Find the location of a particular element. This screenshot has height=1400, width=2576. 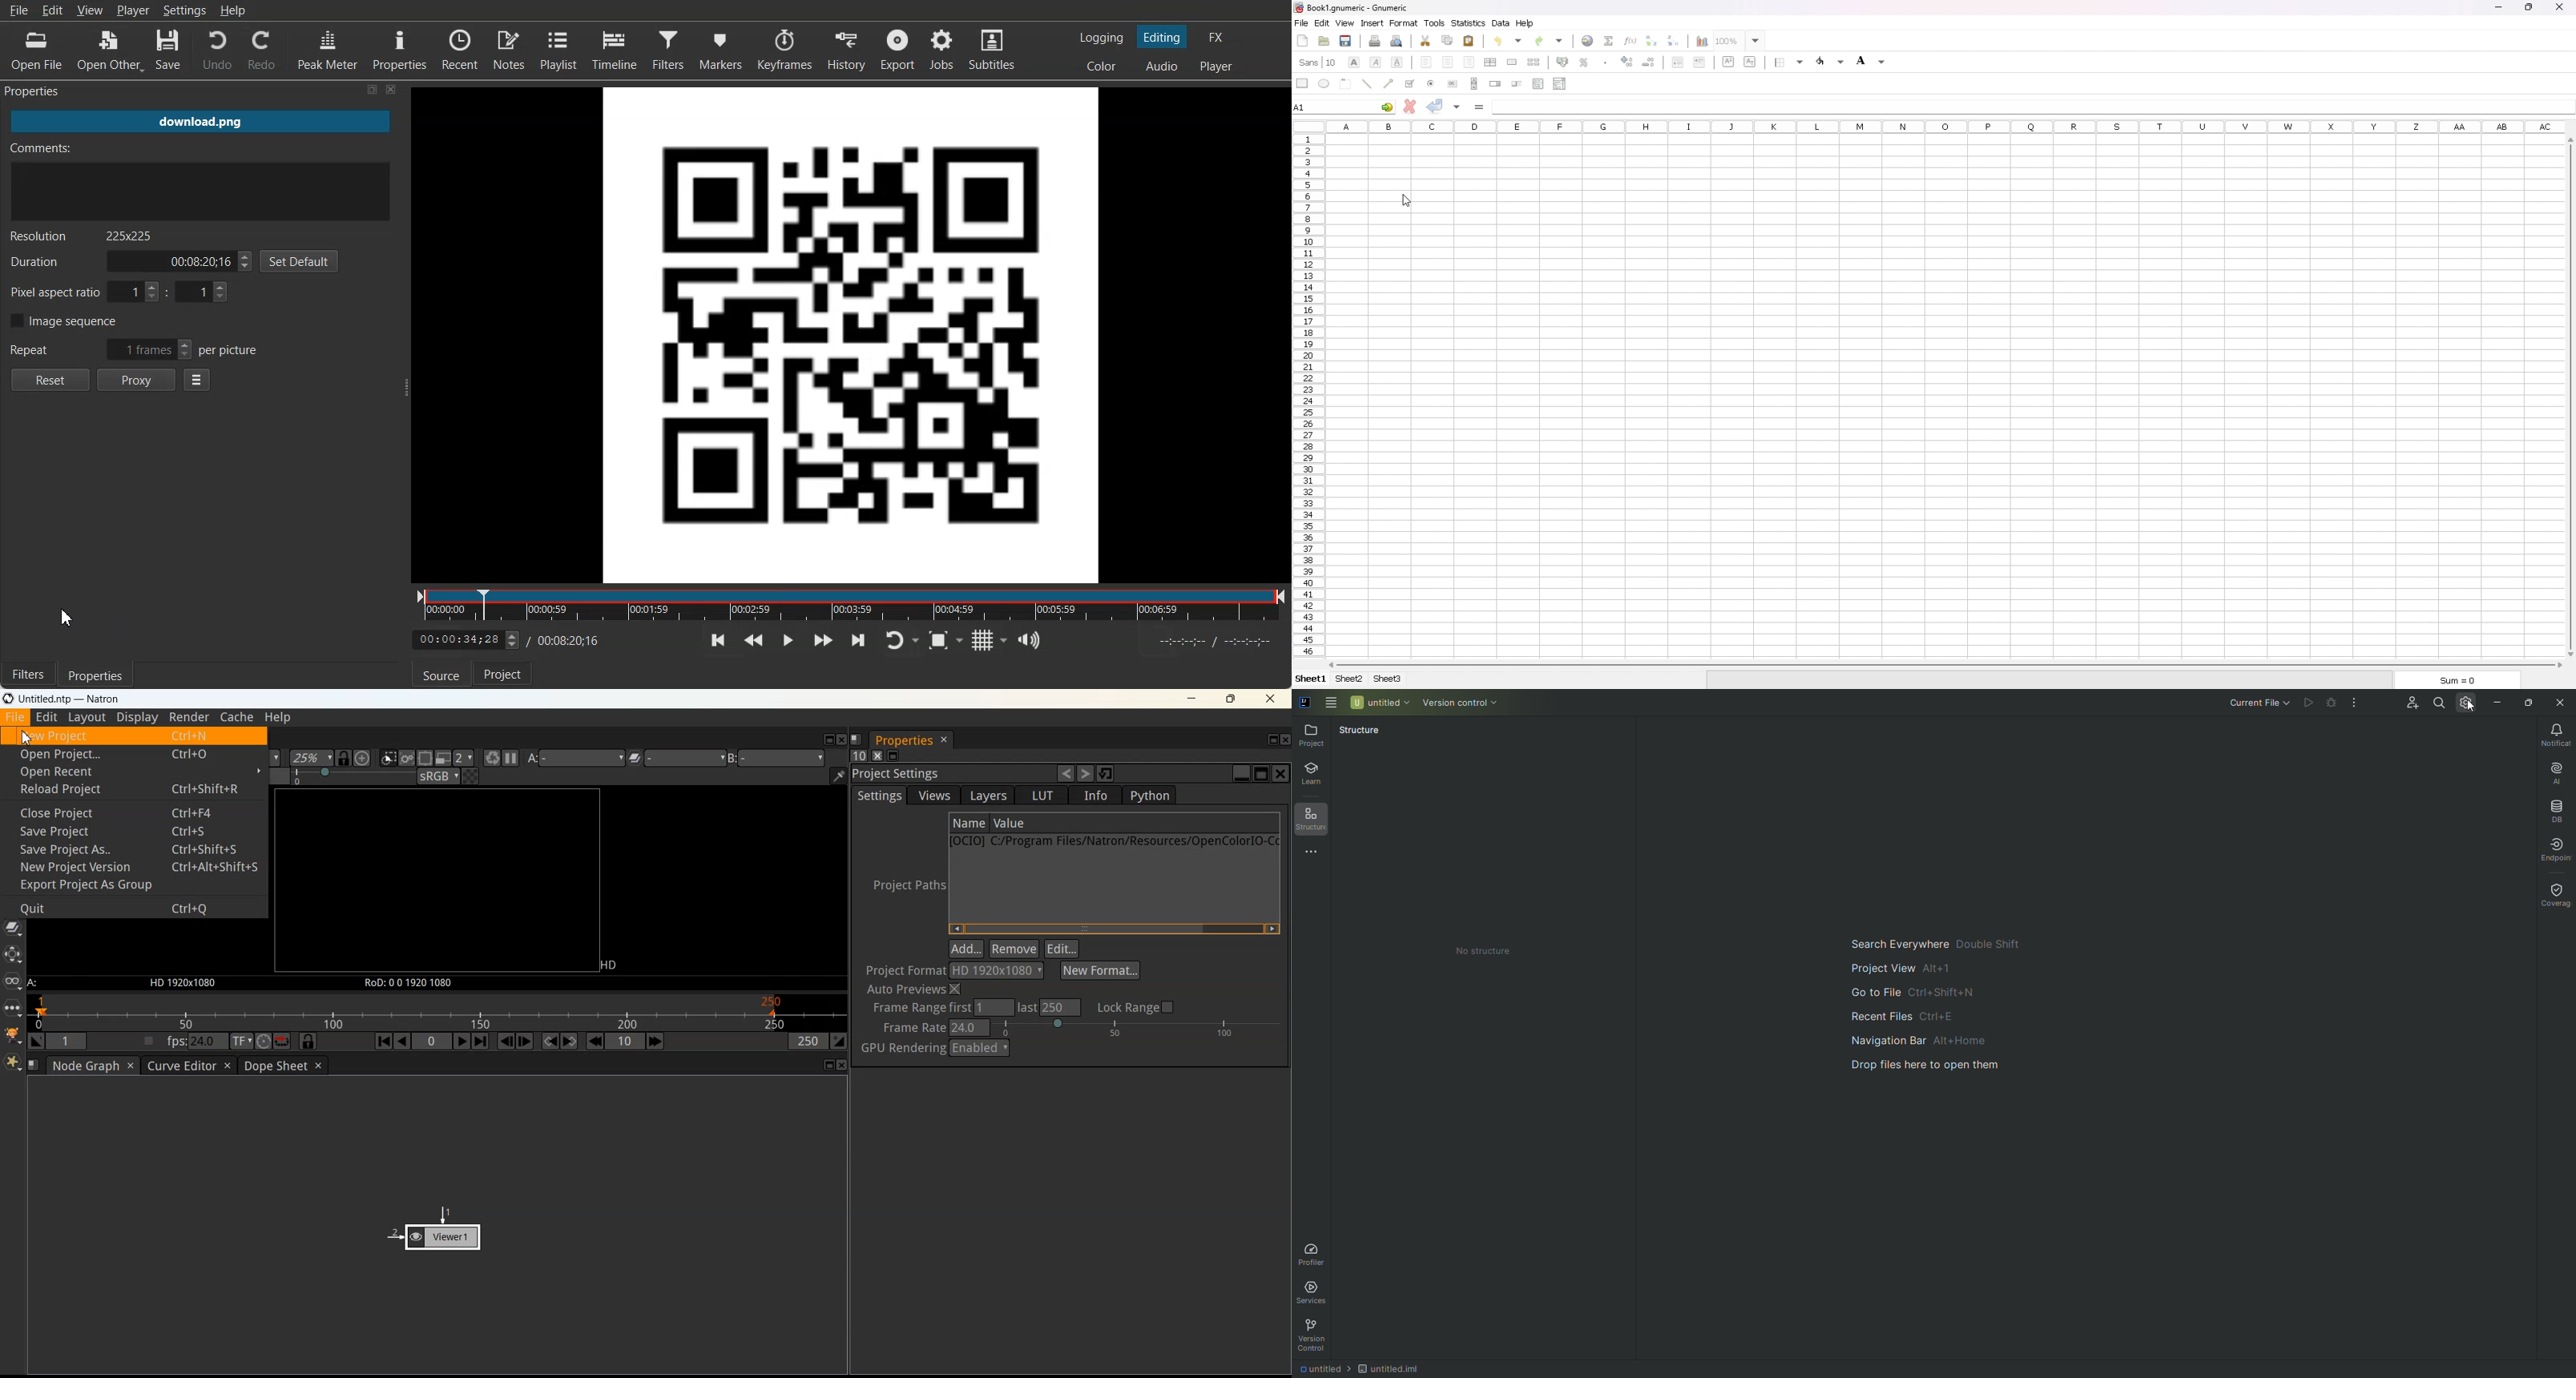

Switch to logging layout is located at coordinates (1103, 37).